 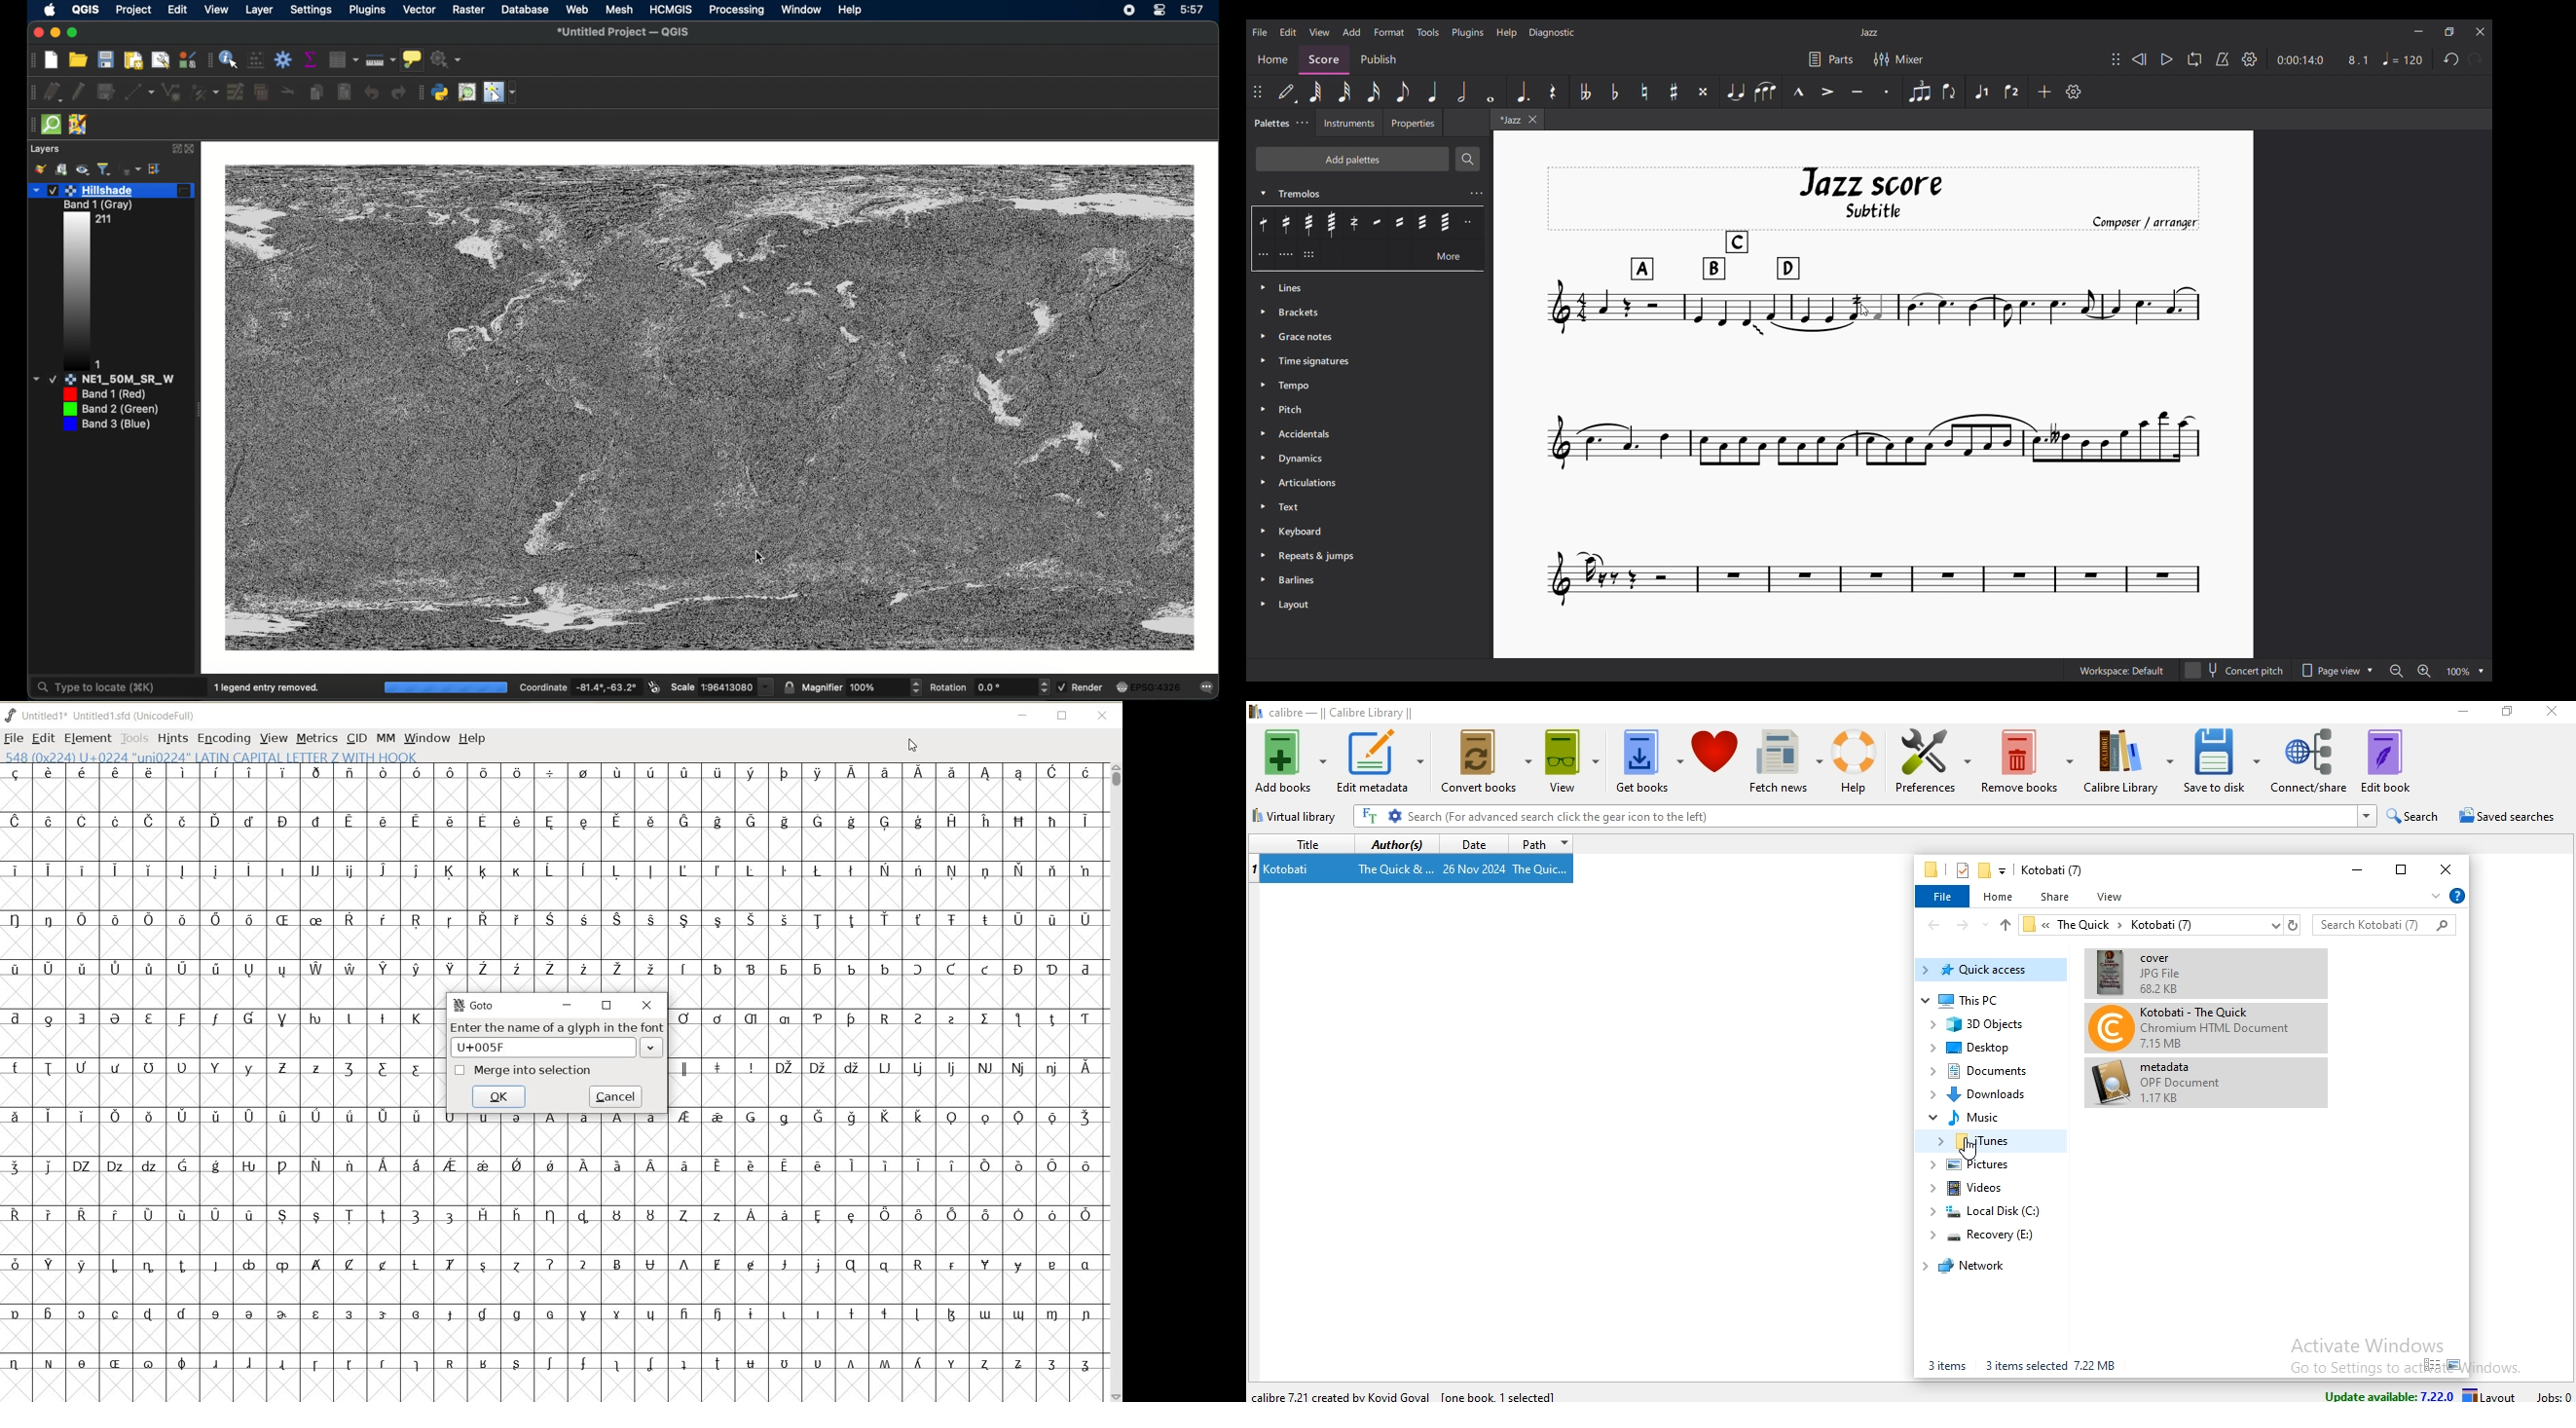 What do you see at coordinates (1943, 898) in the screenshot?
I see `file` at bounding box center [1943, 898].